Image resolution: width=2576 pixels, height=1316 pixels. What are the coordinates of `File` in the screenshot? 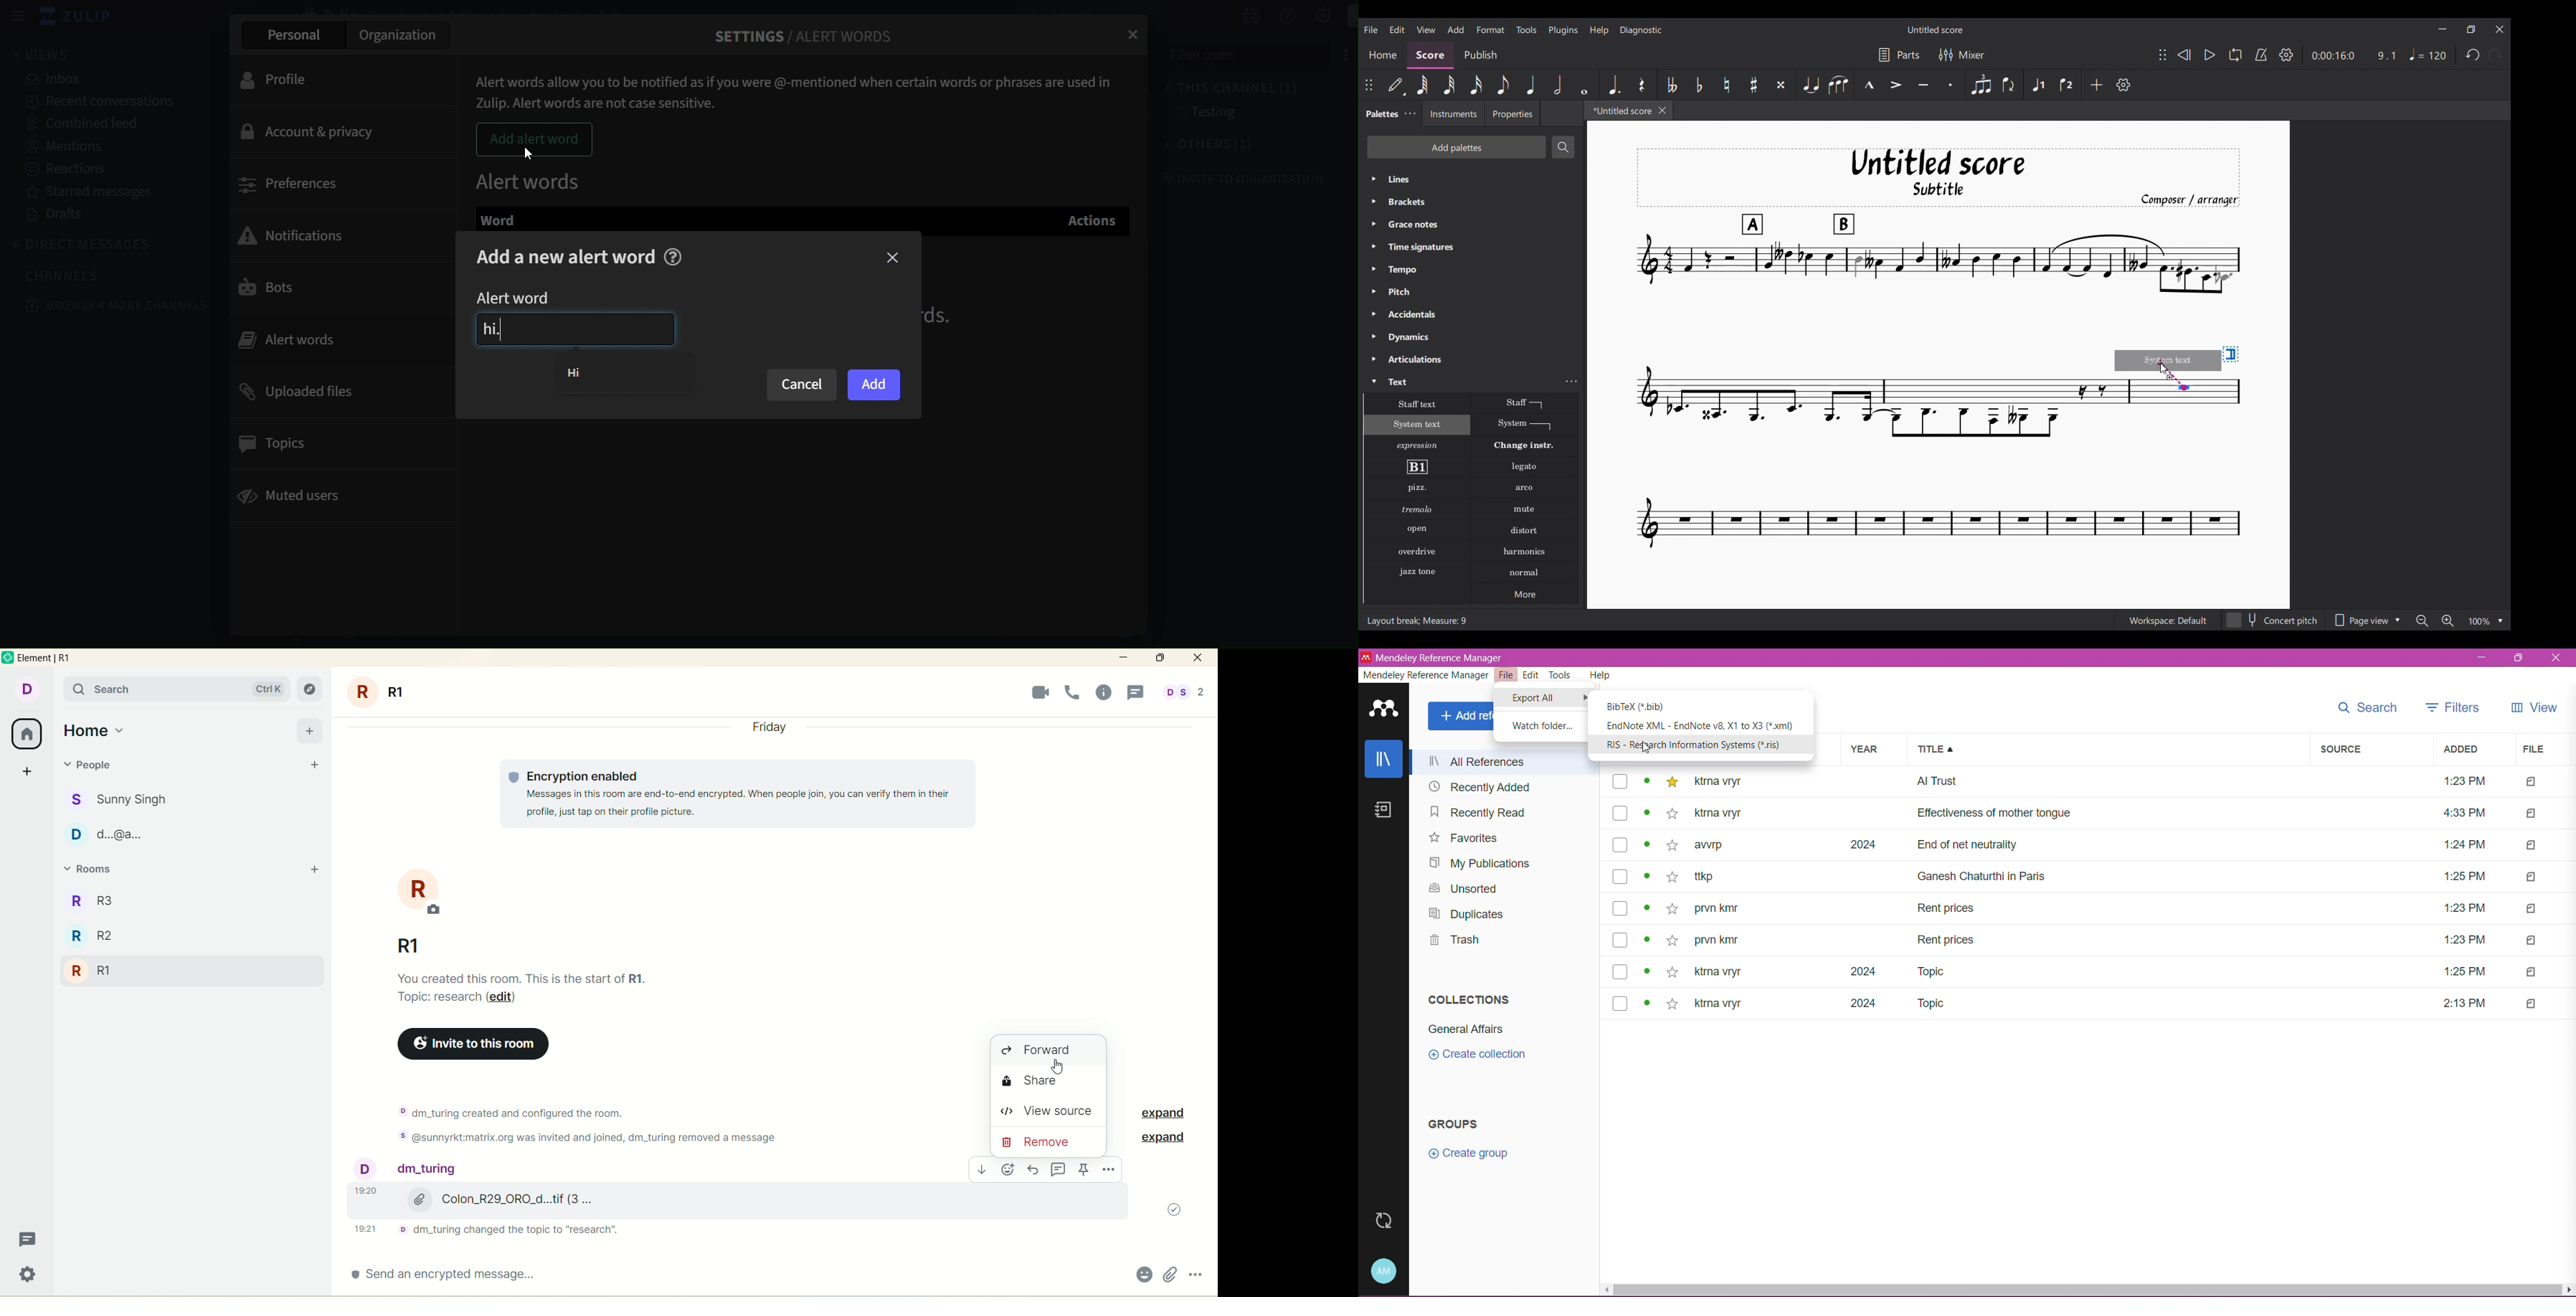 It's located at (2540, 750).